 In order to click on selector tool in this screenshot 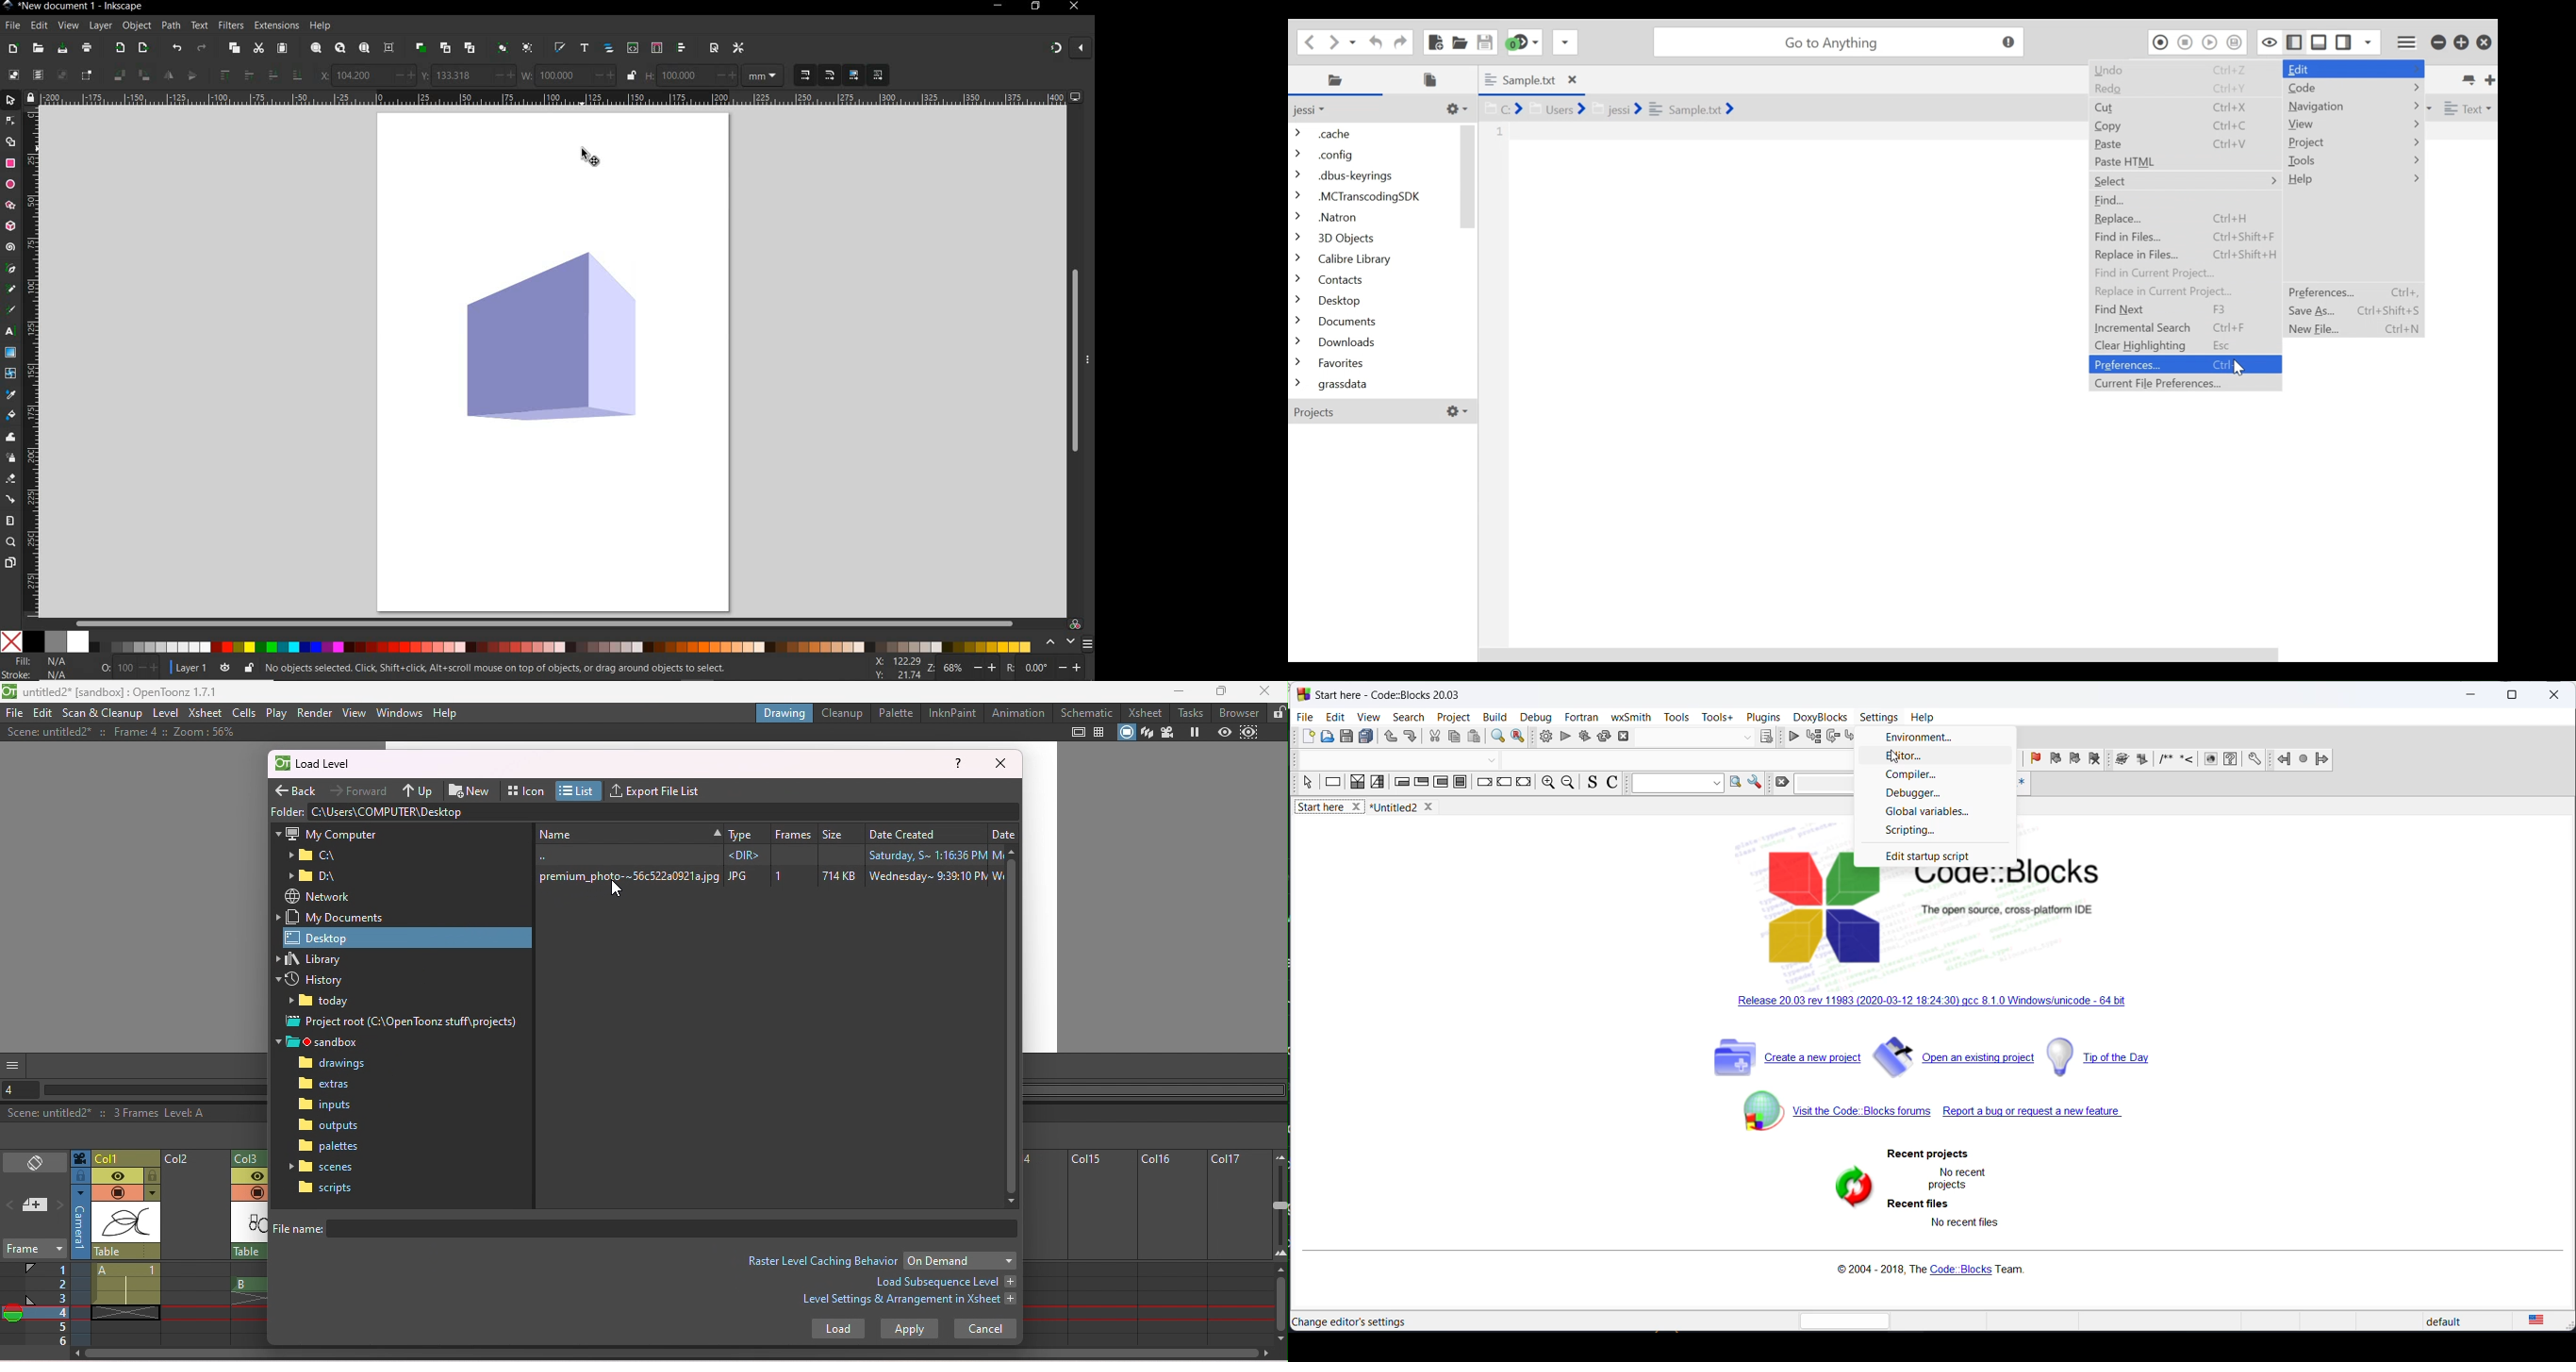, I will do `click(595, 159)`.